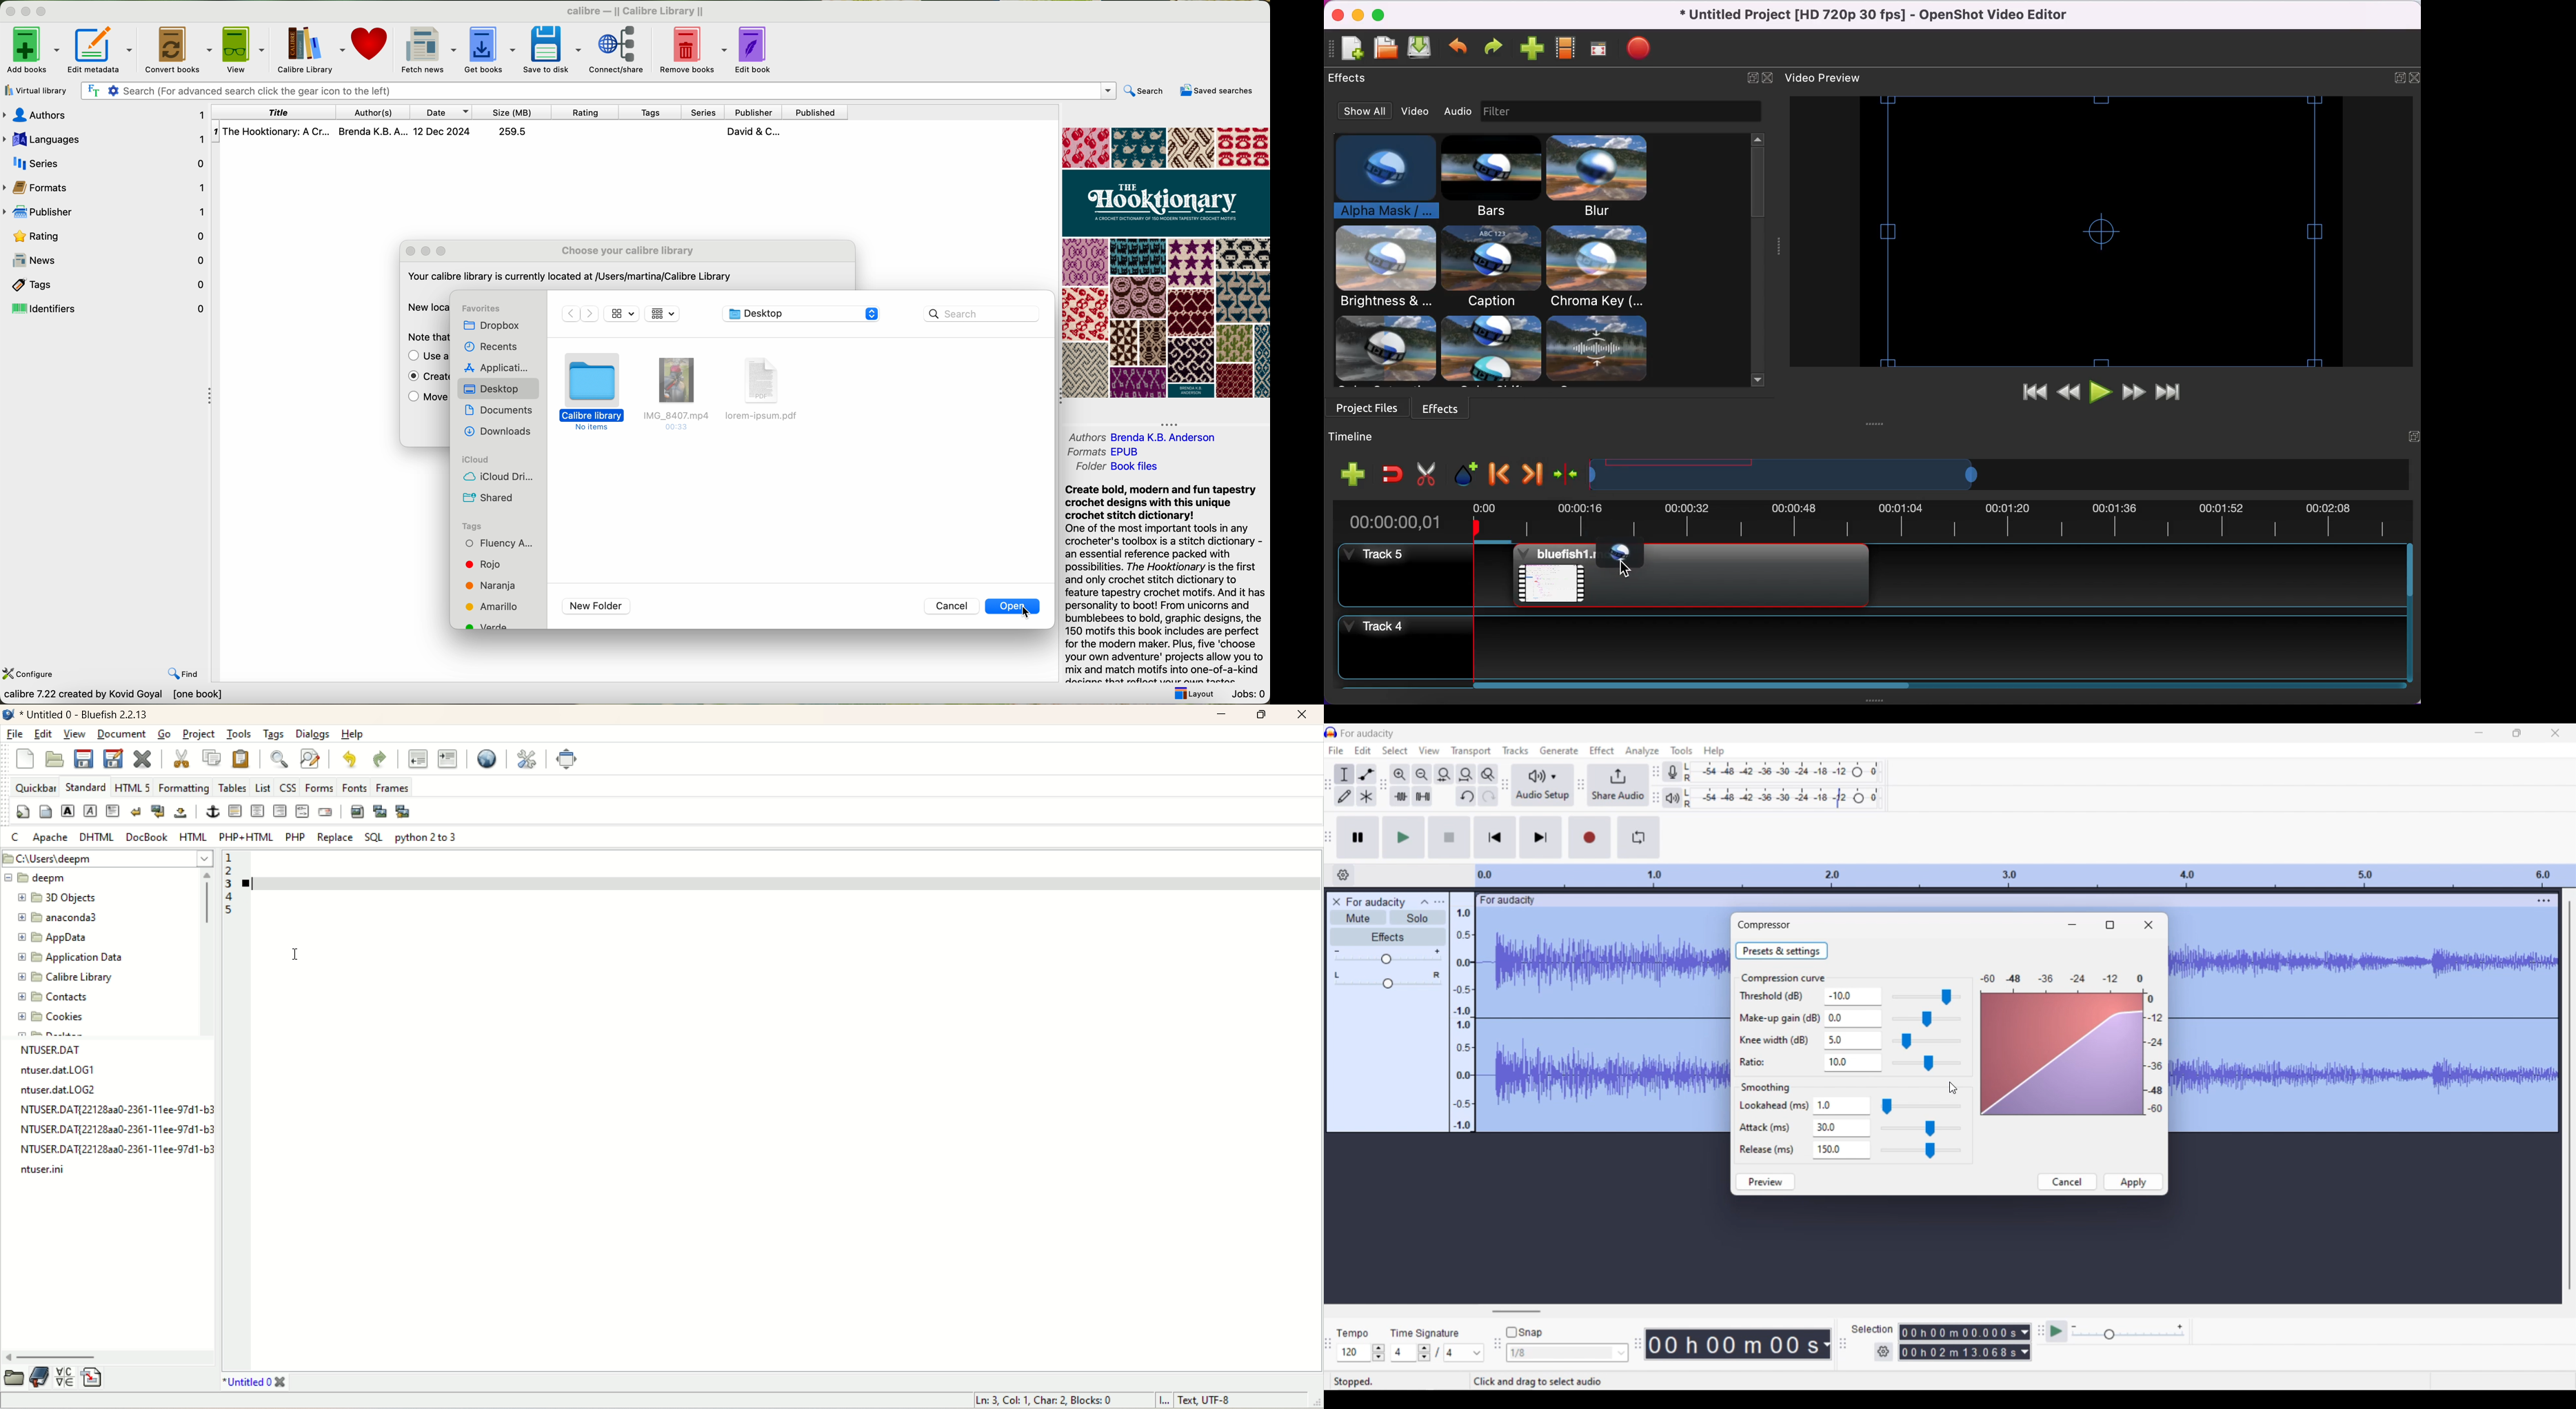 This screenshot has width=2576, height=1428. Describe the element at coordinates (182, 814) in the screenshot. I see `non-breaking space` at that location.